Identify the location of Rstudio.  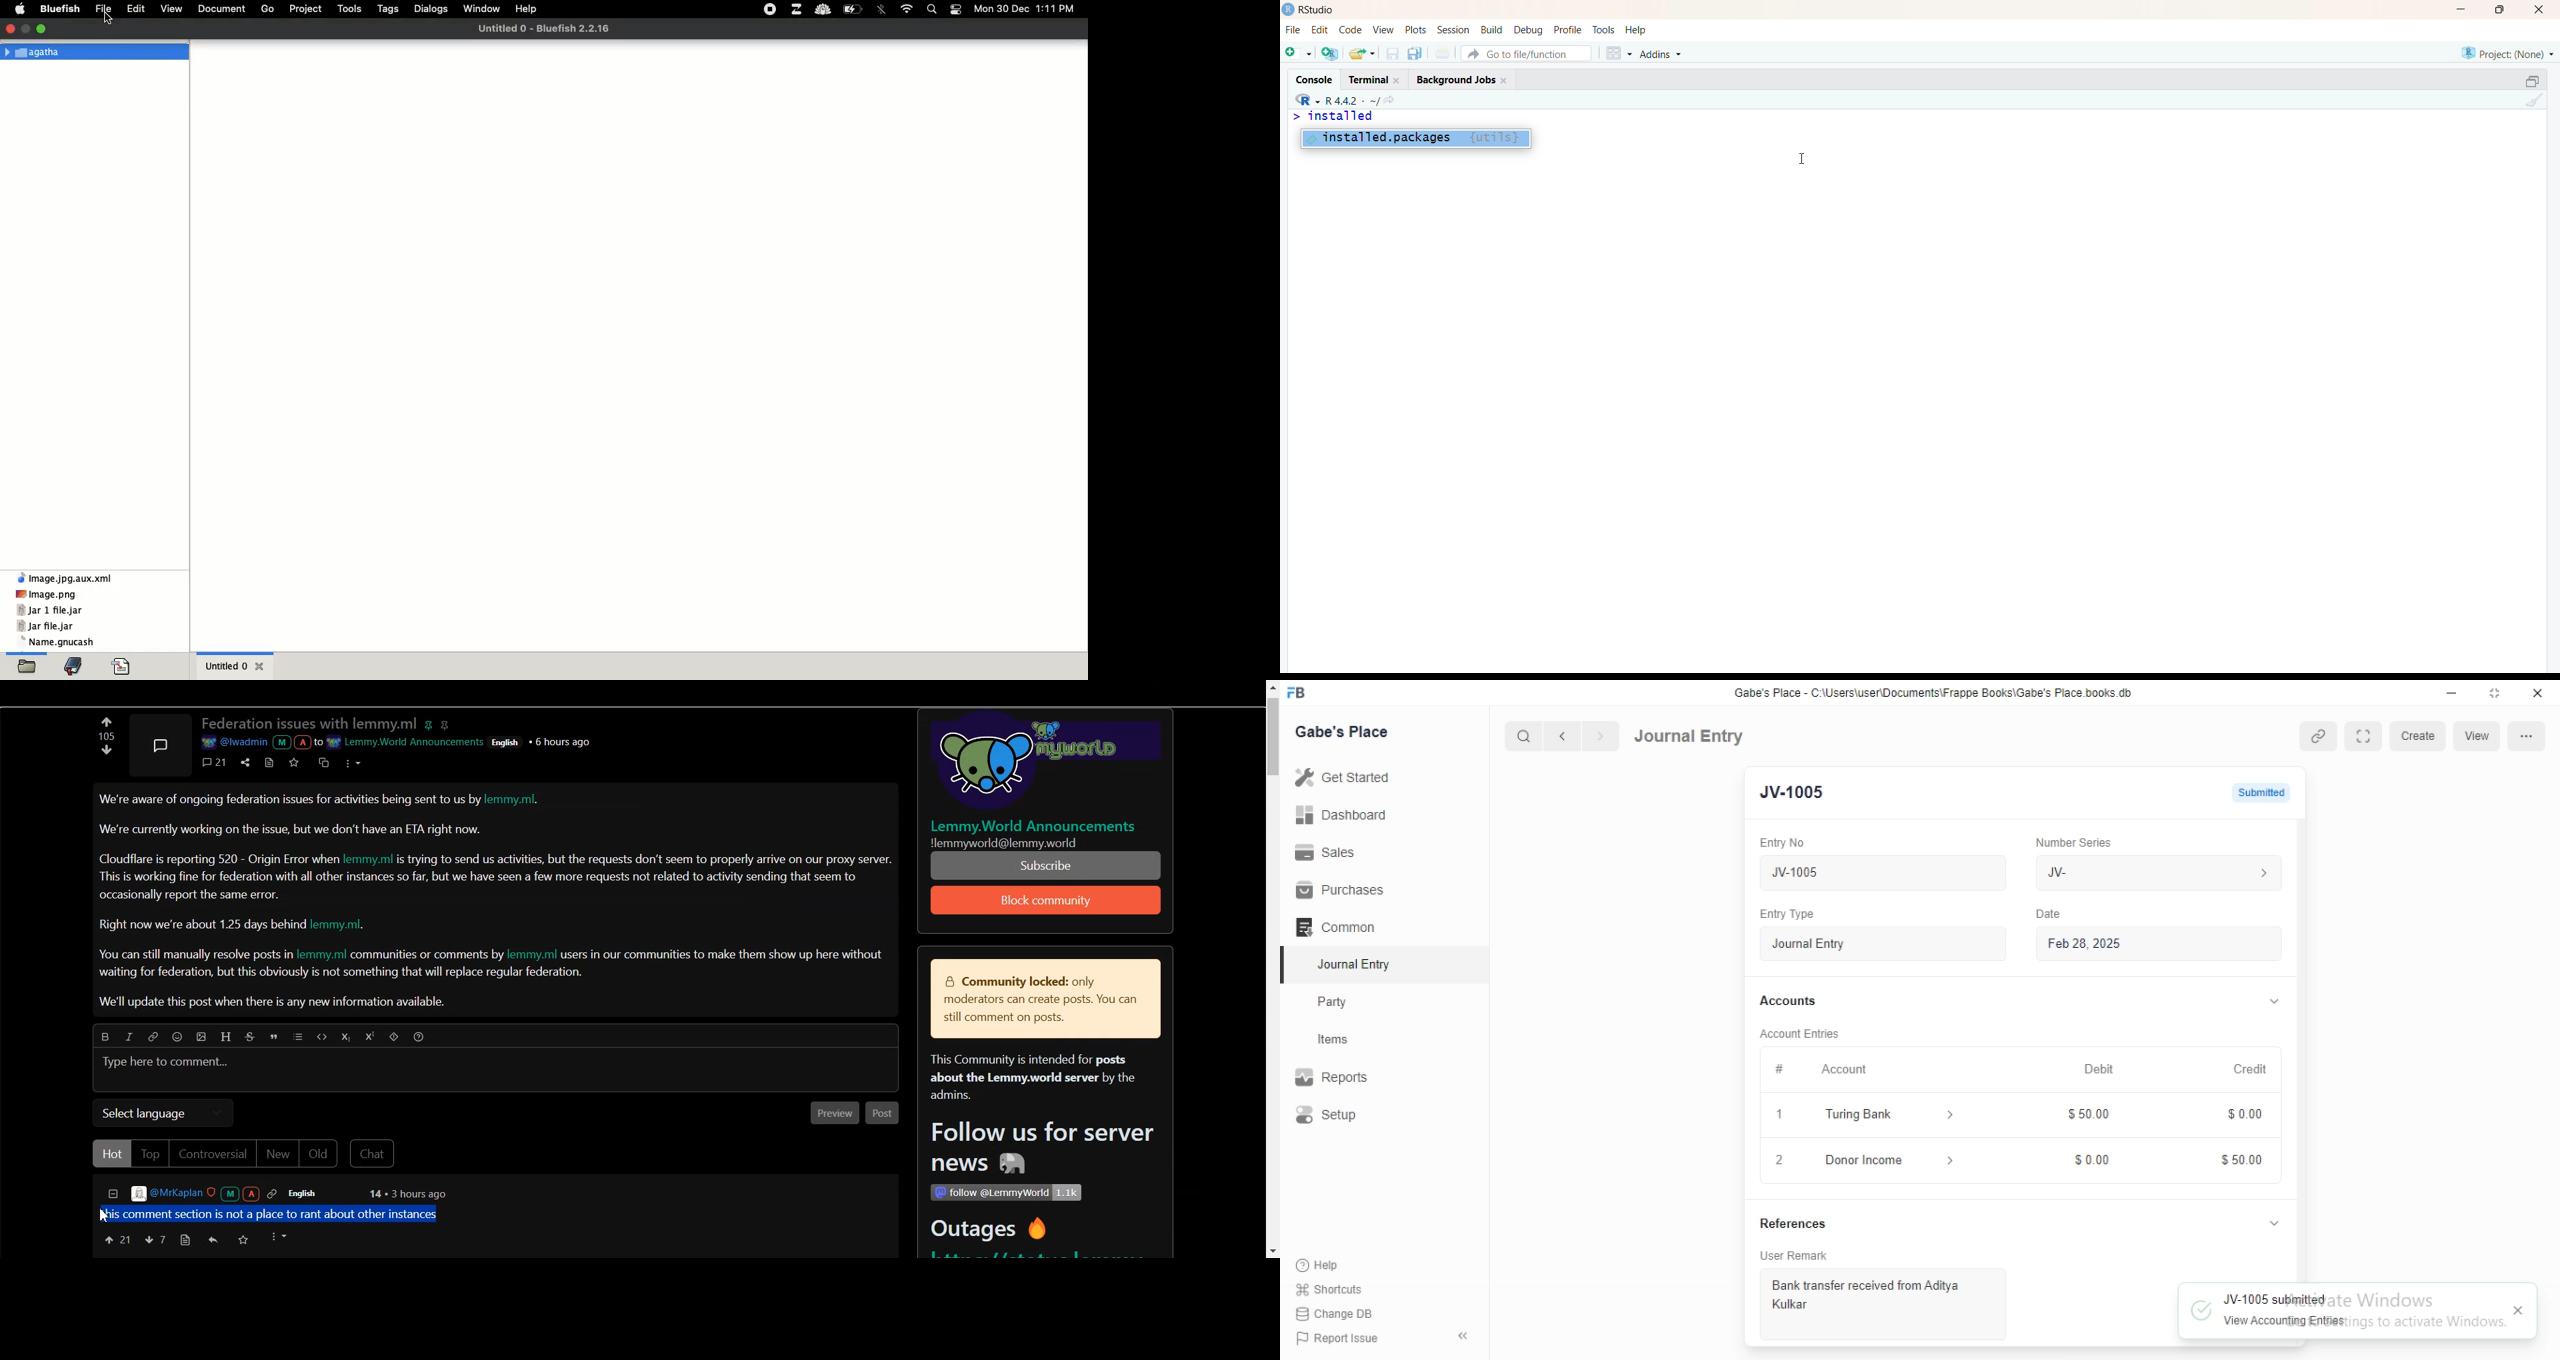
(1309, 9).